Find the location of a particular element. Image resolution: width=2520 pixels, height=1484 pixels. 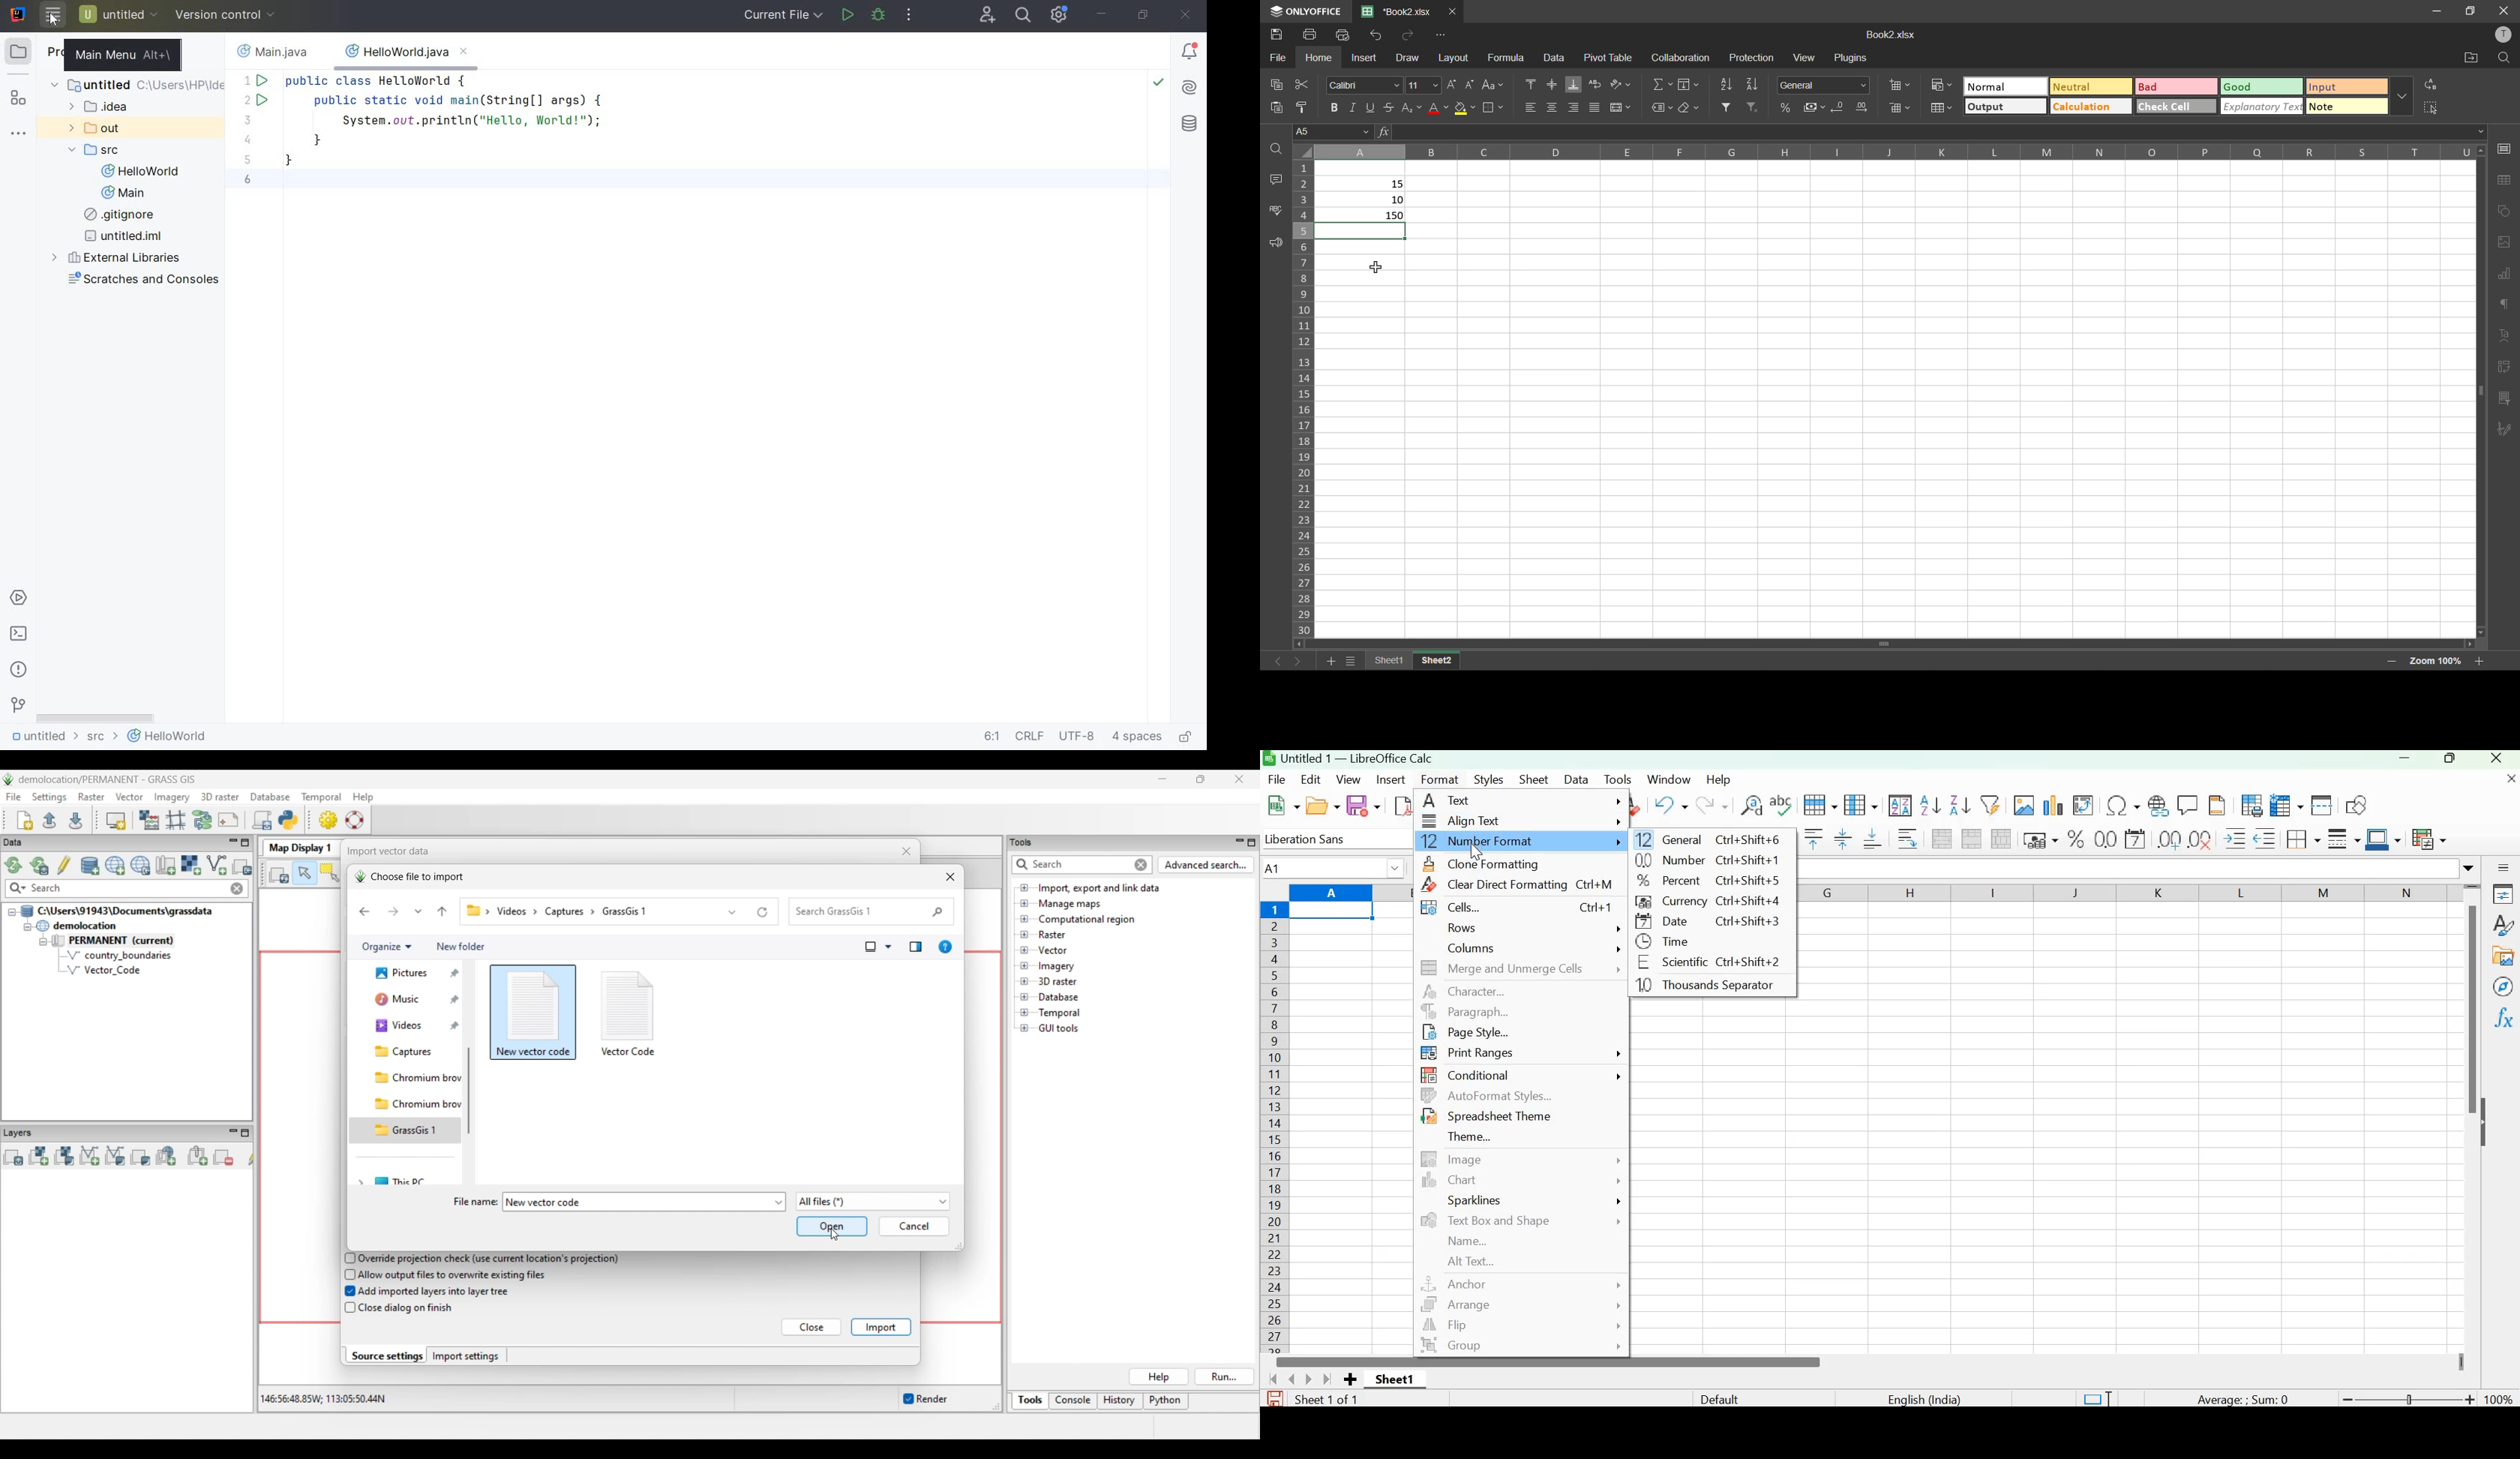

file encoding is located at coordinates (1078, 737).